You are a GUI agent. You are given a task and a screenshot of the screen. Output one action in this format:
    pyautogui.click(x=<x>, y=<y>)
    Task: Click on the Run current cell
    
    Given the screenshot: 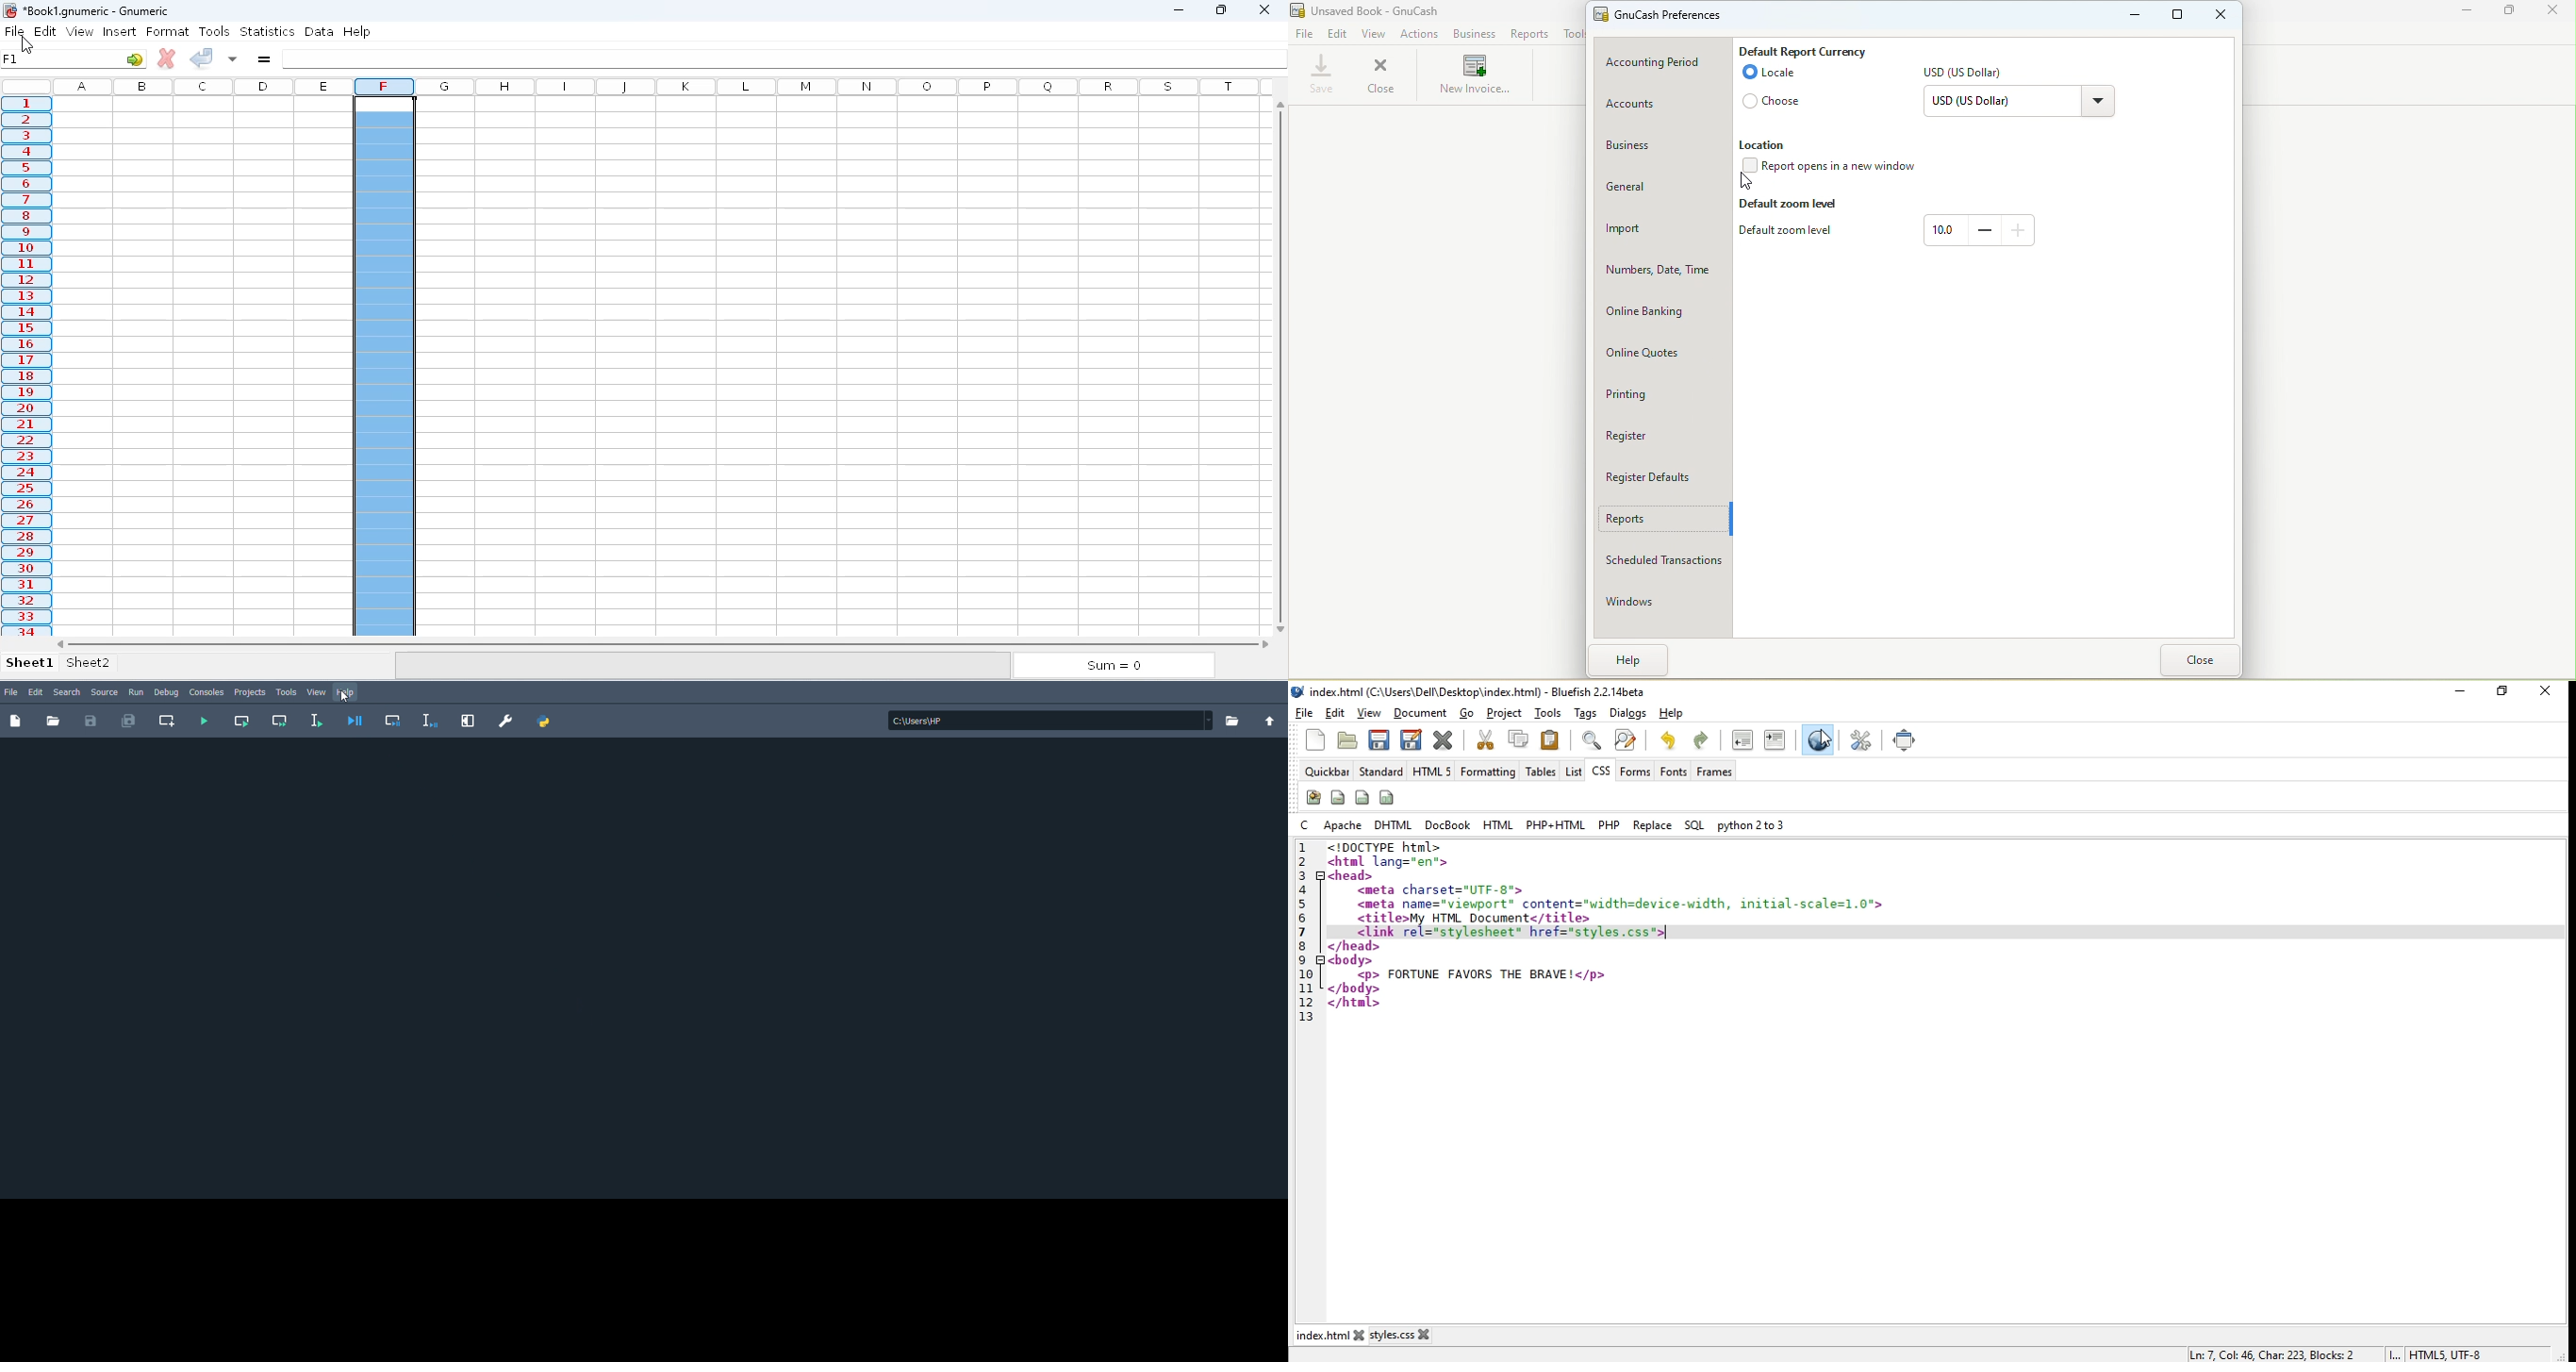 What is the action you would take?
    pyautogui.click(x=243, y=721)
    